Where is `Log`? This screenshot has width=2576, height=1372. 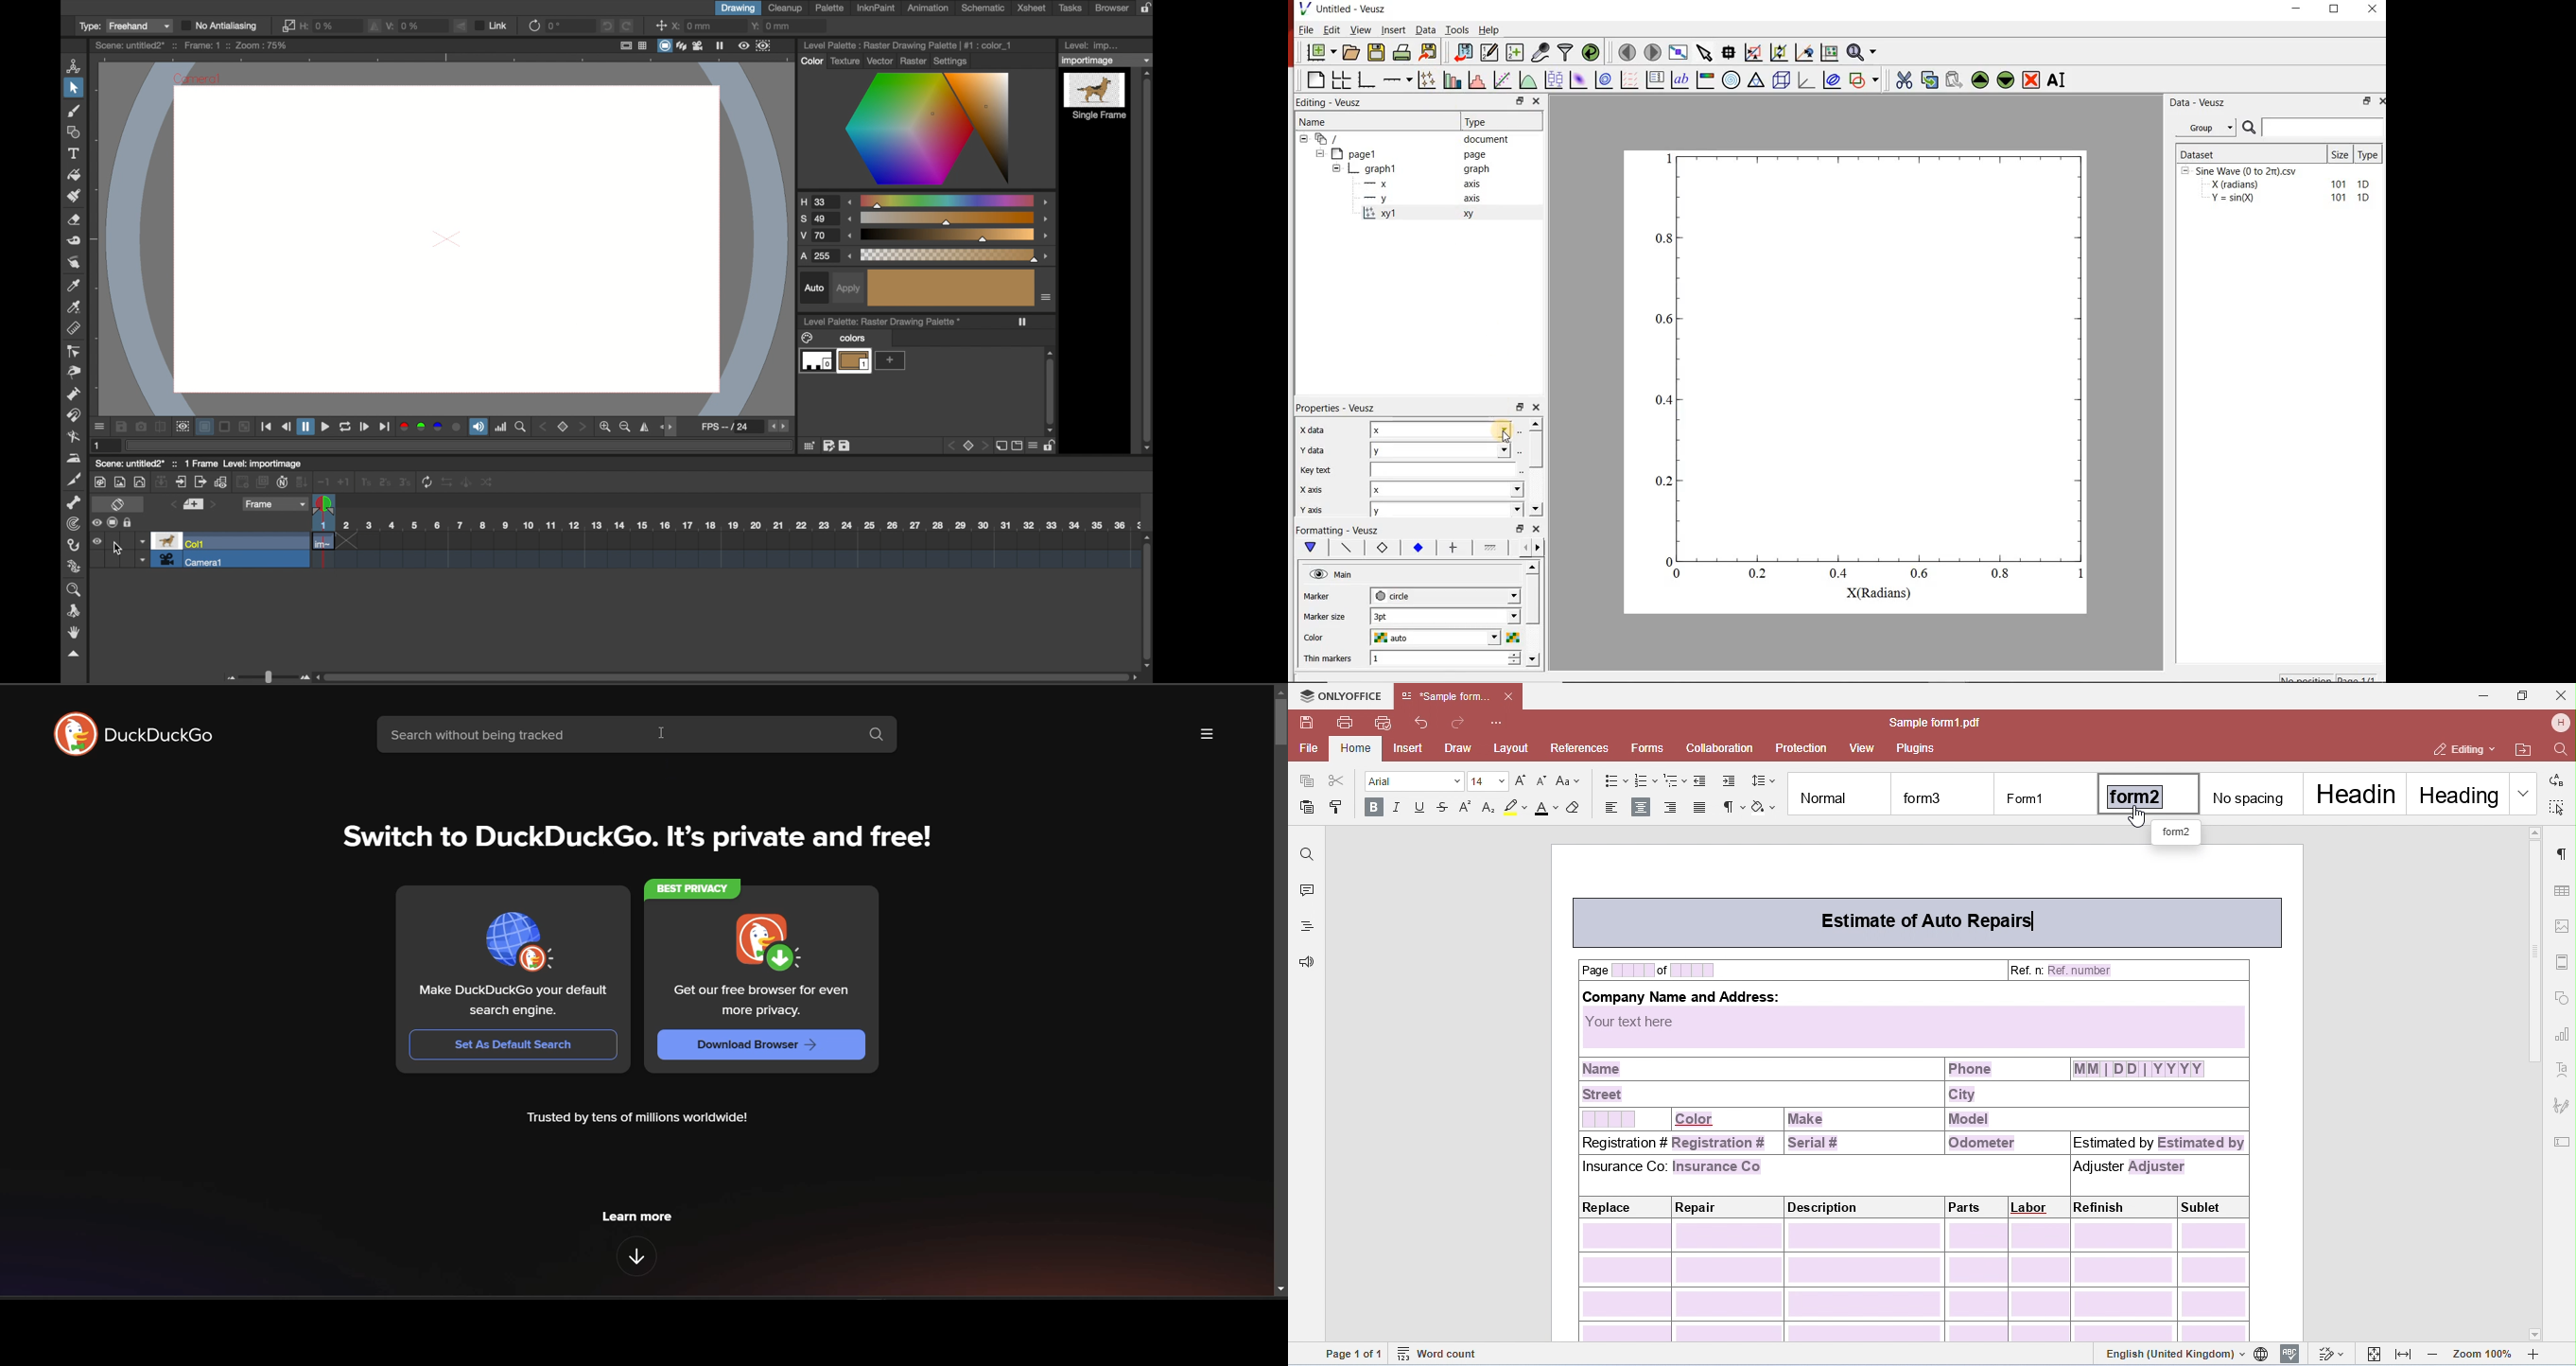
Log is located at coordinates (1310, 488).